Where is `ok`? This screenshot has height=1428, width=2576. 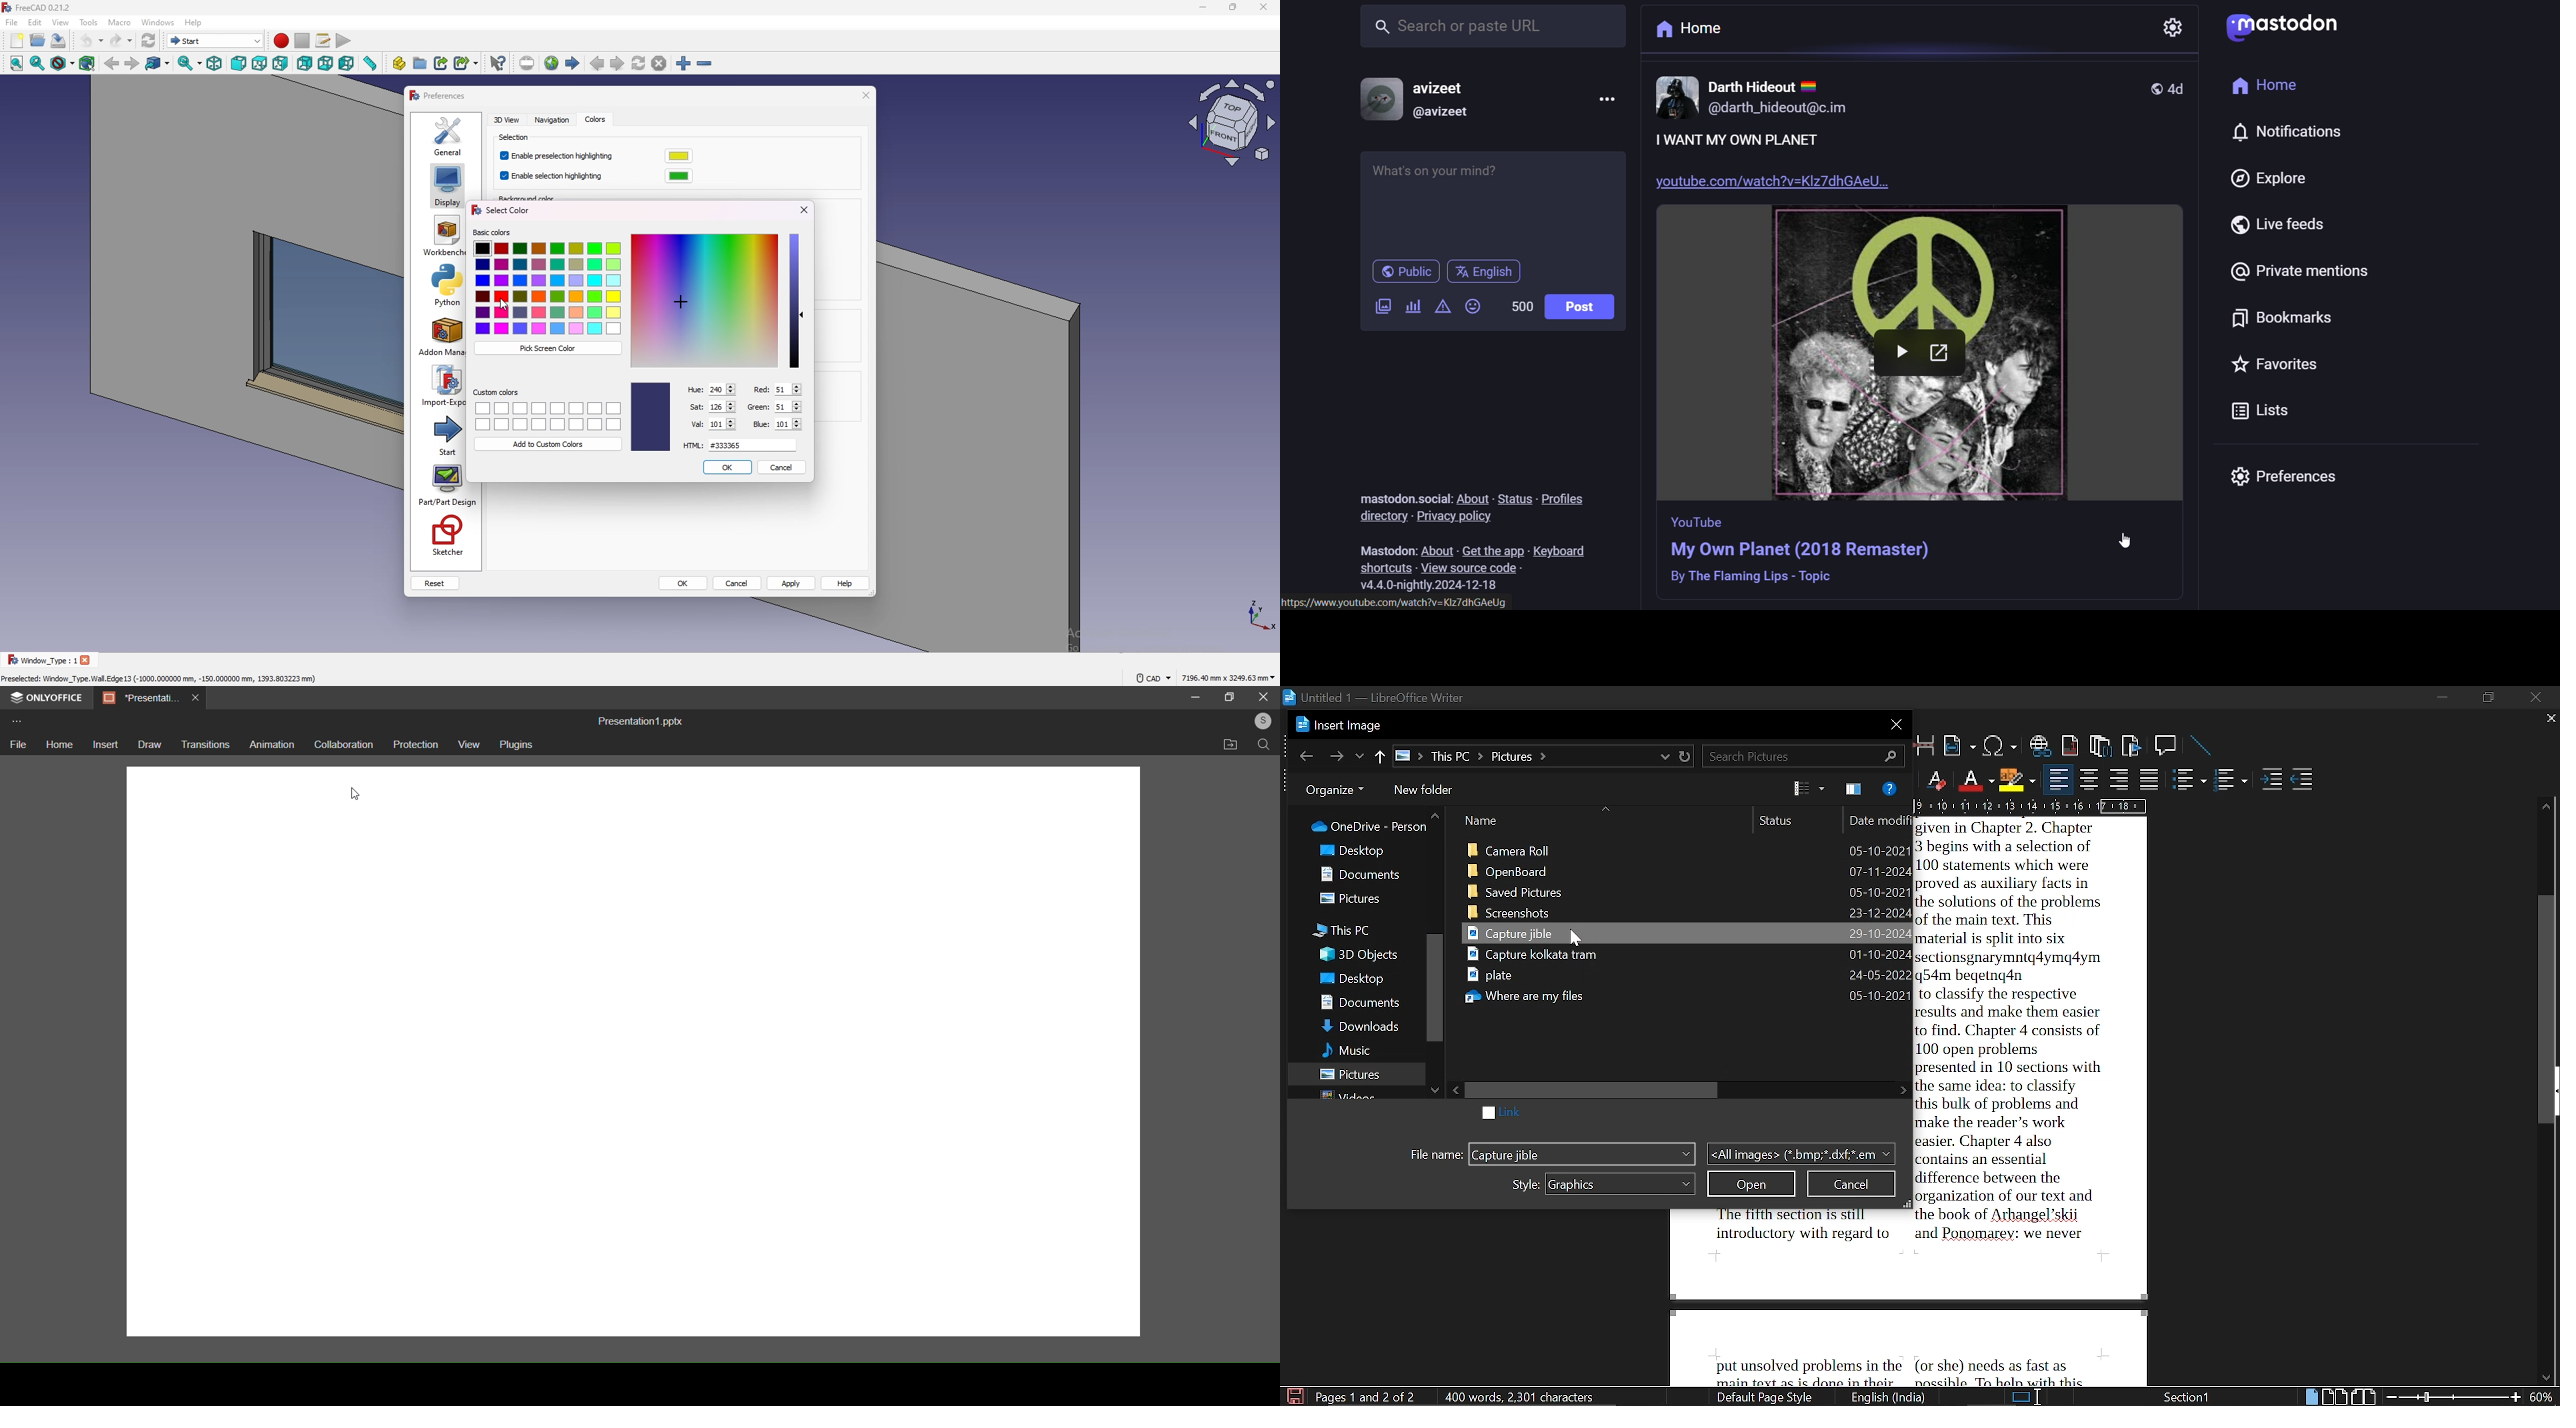
ok is located at coordinates (683, 585).